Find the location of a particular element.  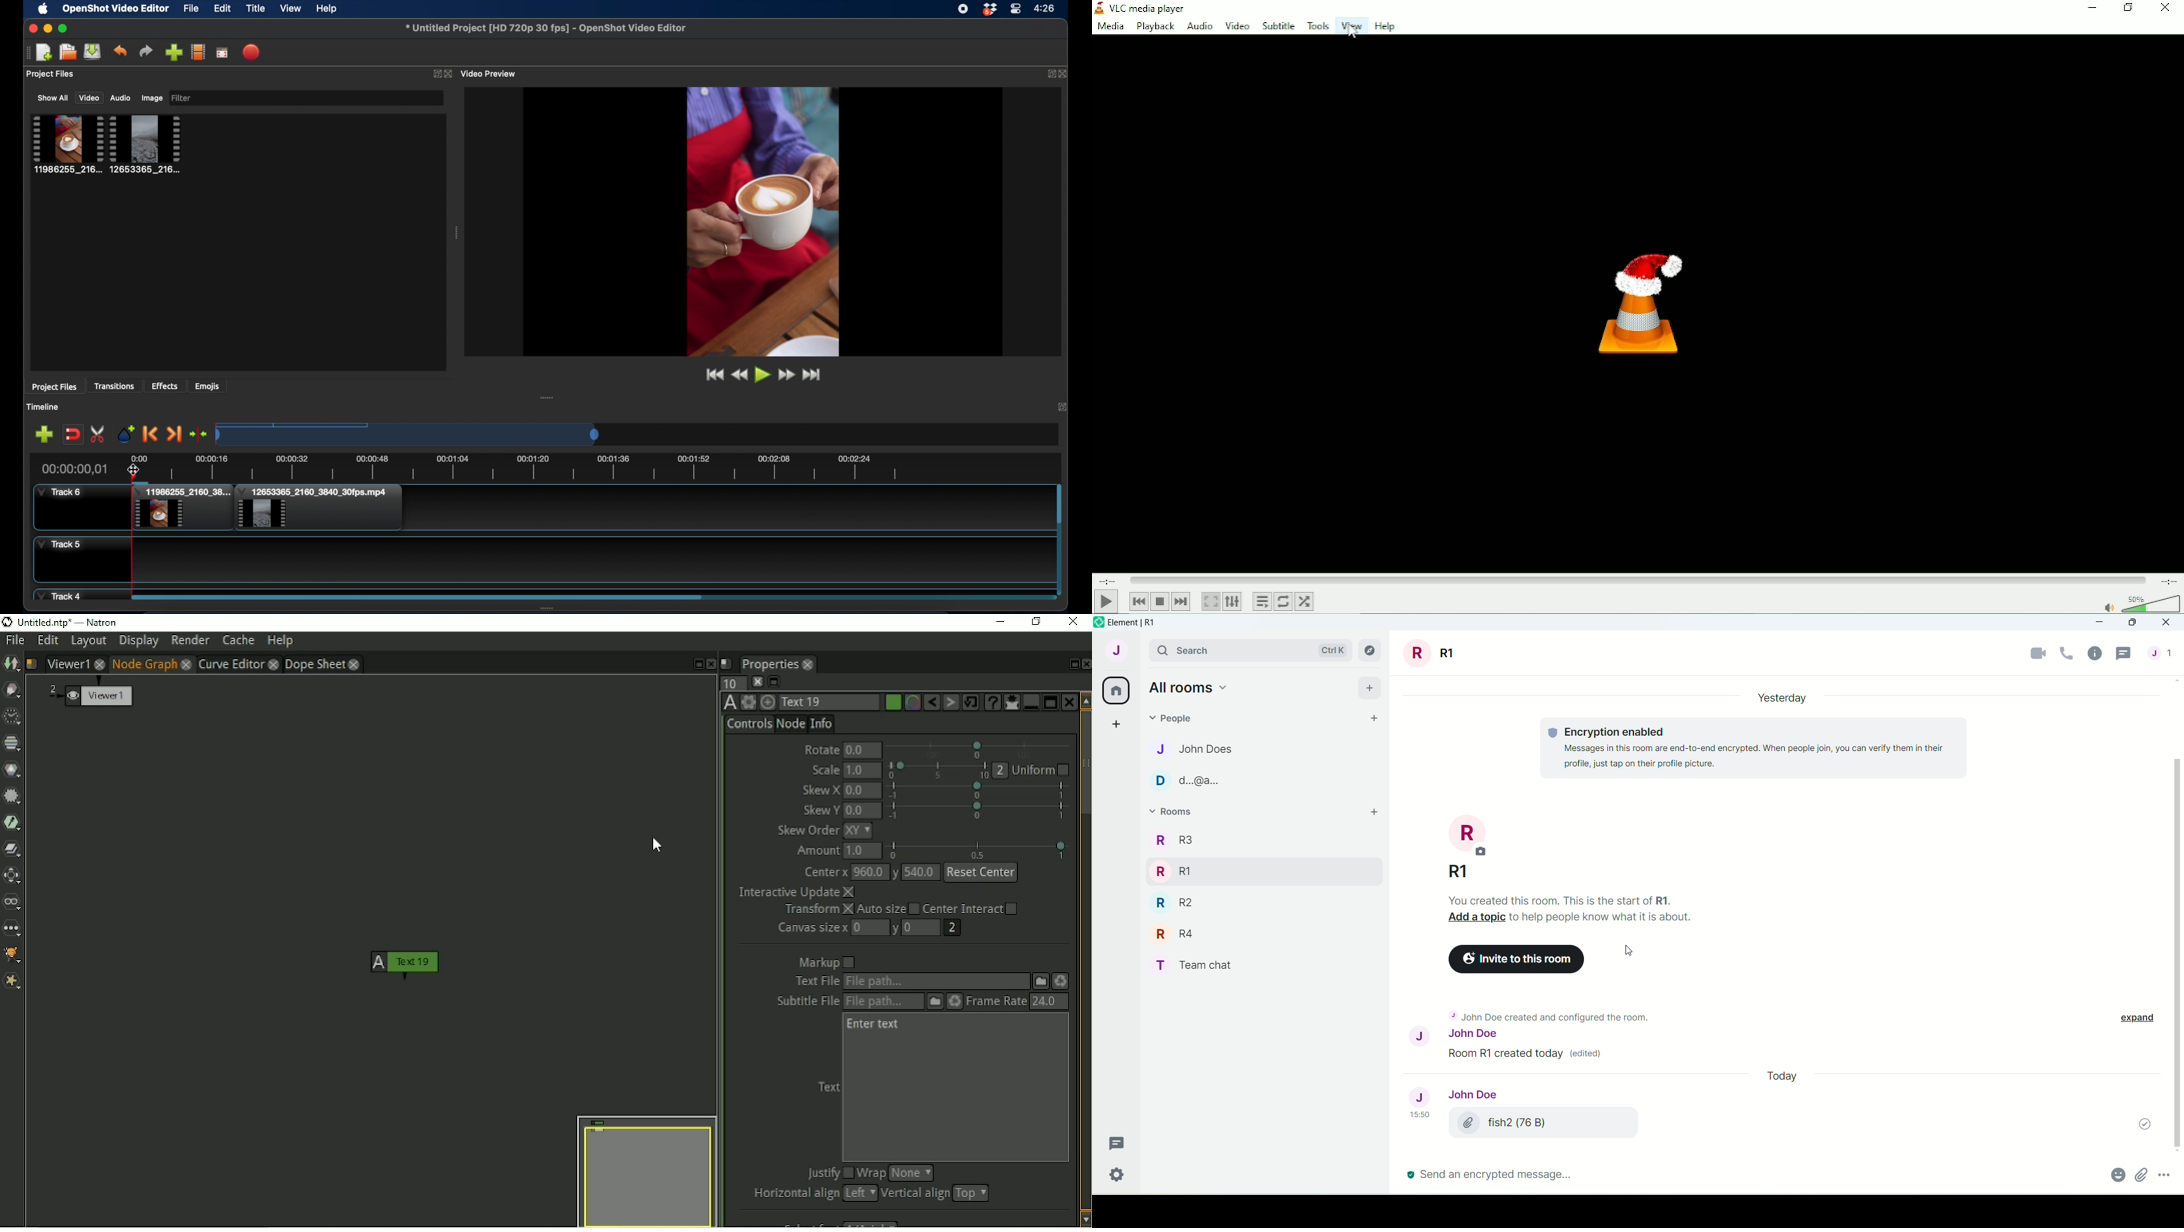

Close is located at coordinates (1076, 624).